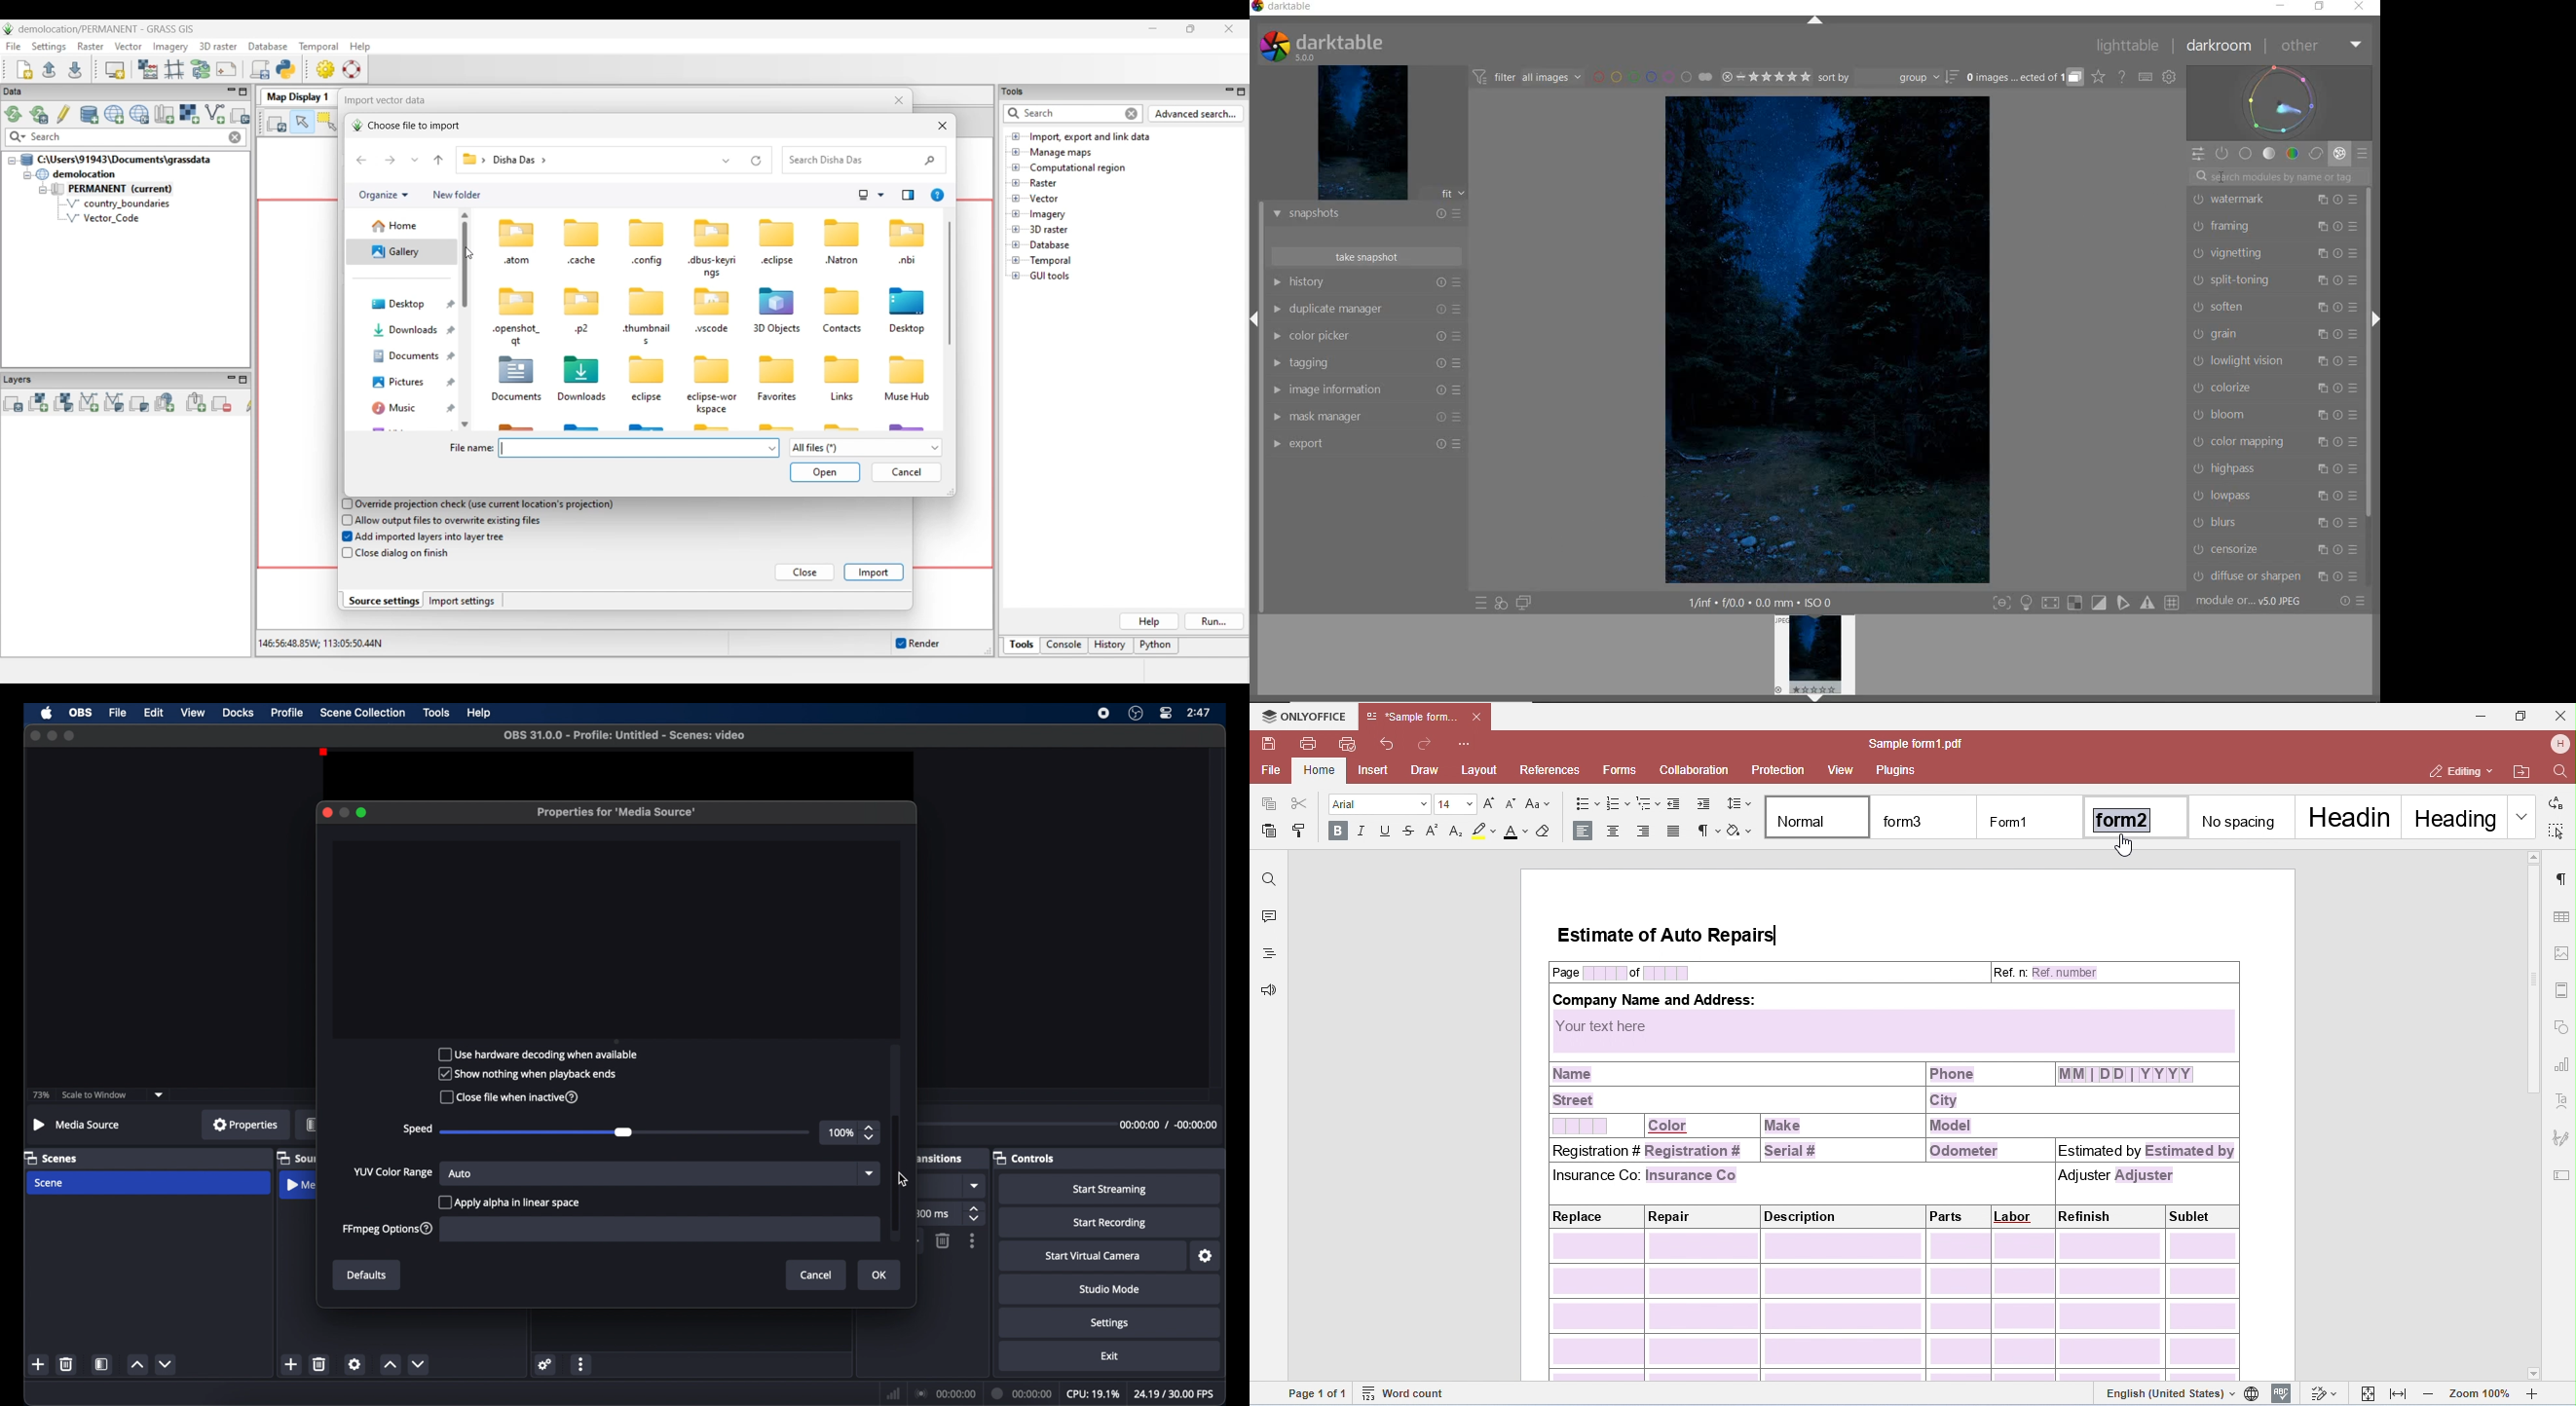 The width and height of the screenshot is (2576, 1428). Describe the element at coordinates (2127, 46) in the screenshot. I see `LIGHTTABLE` at that location.